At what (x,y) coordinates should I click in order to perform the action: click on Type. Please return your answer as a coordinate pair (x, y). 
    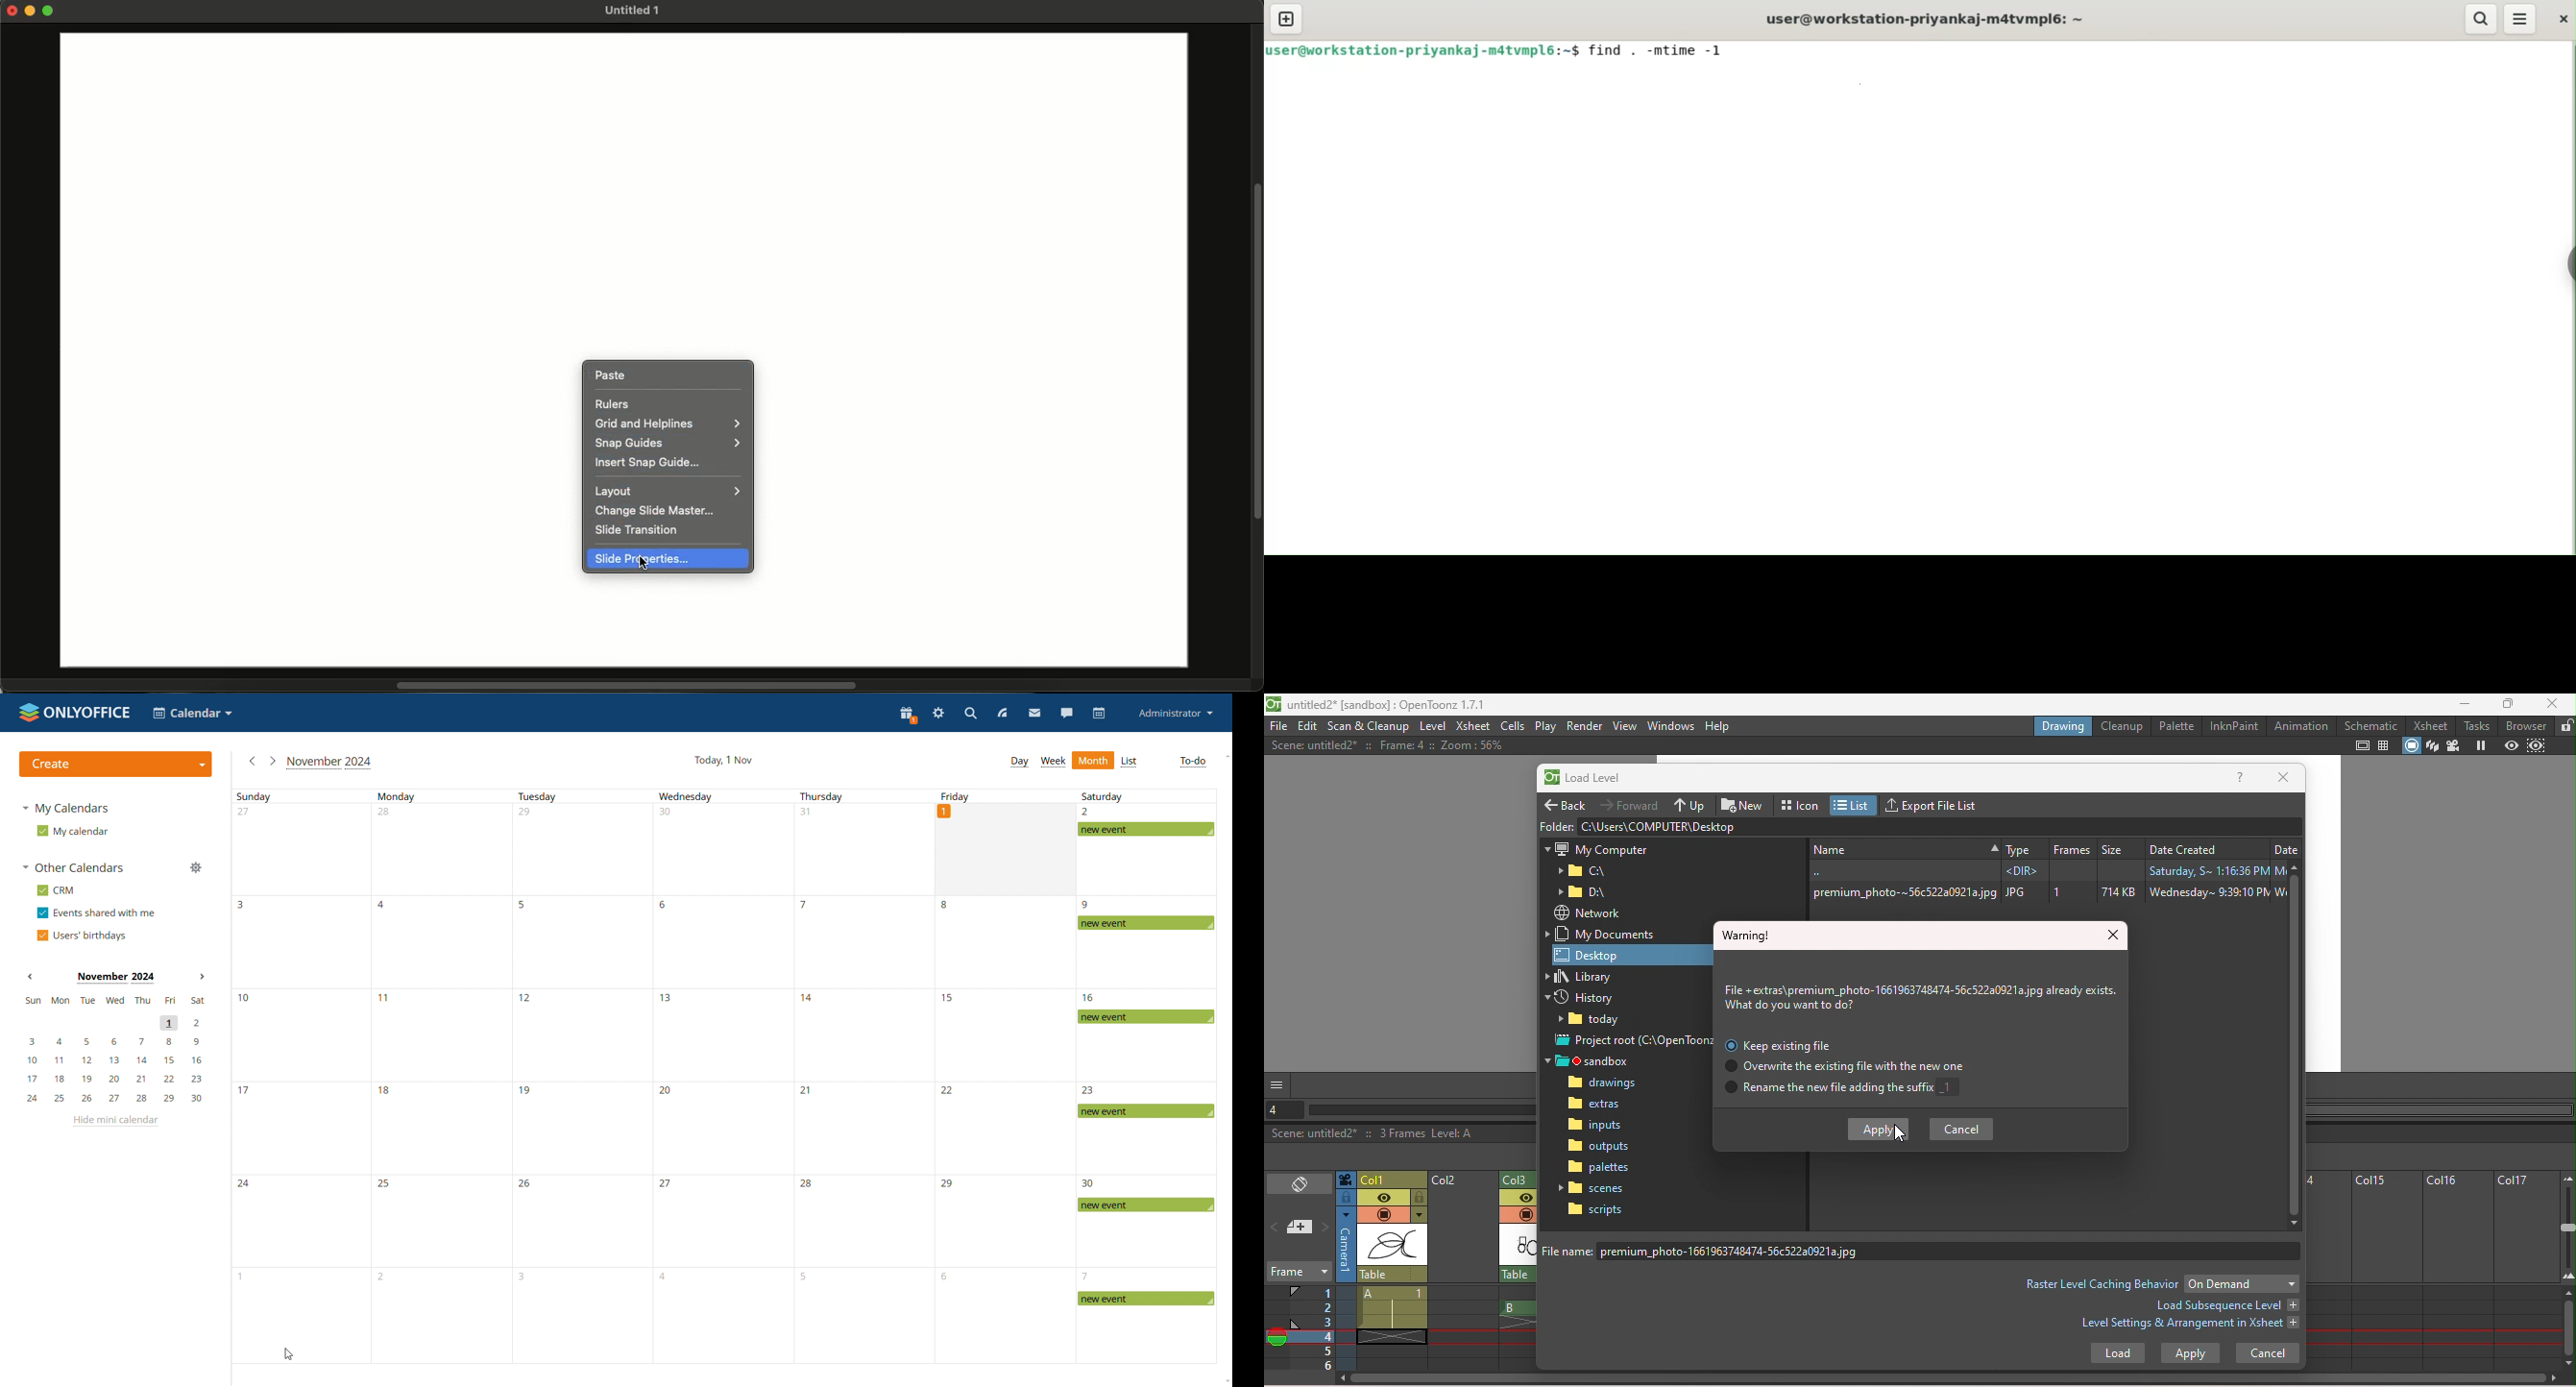
    Looking at the image, I should click on (2023, 846).